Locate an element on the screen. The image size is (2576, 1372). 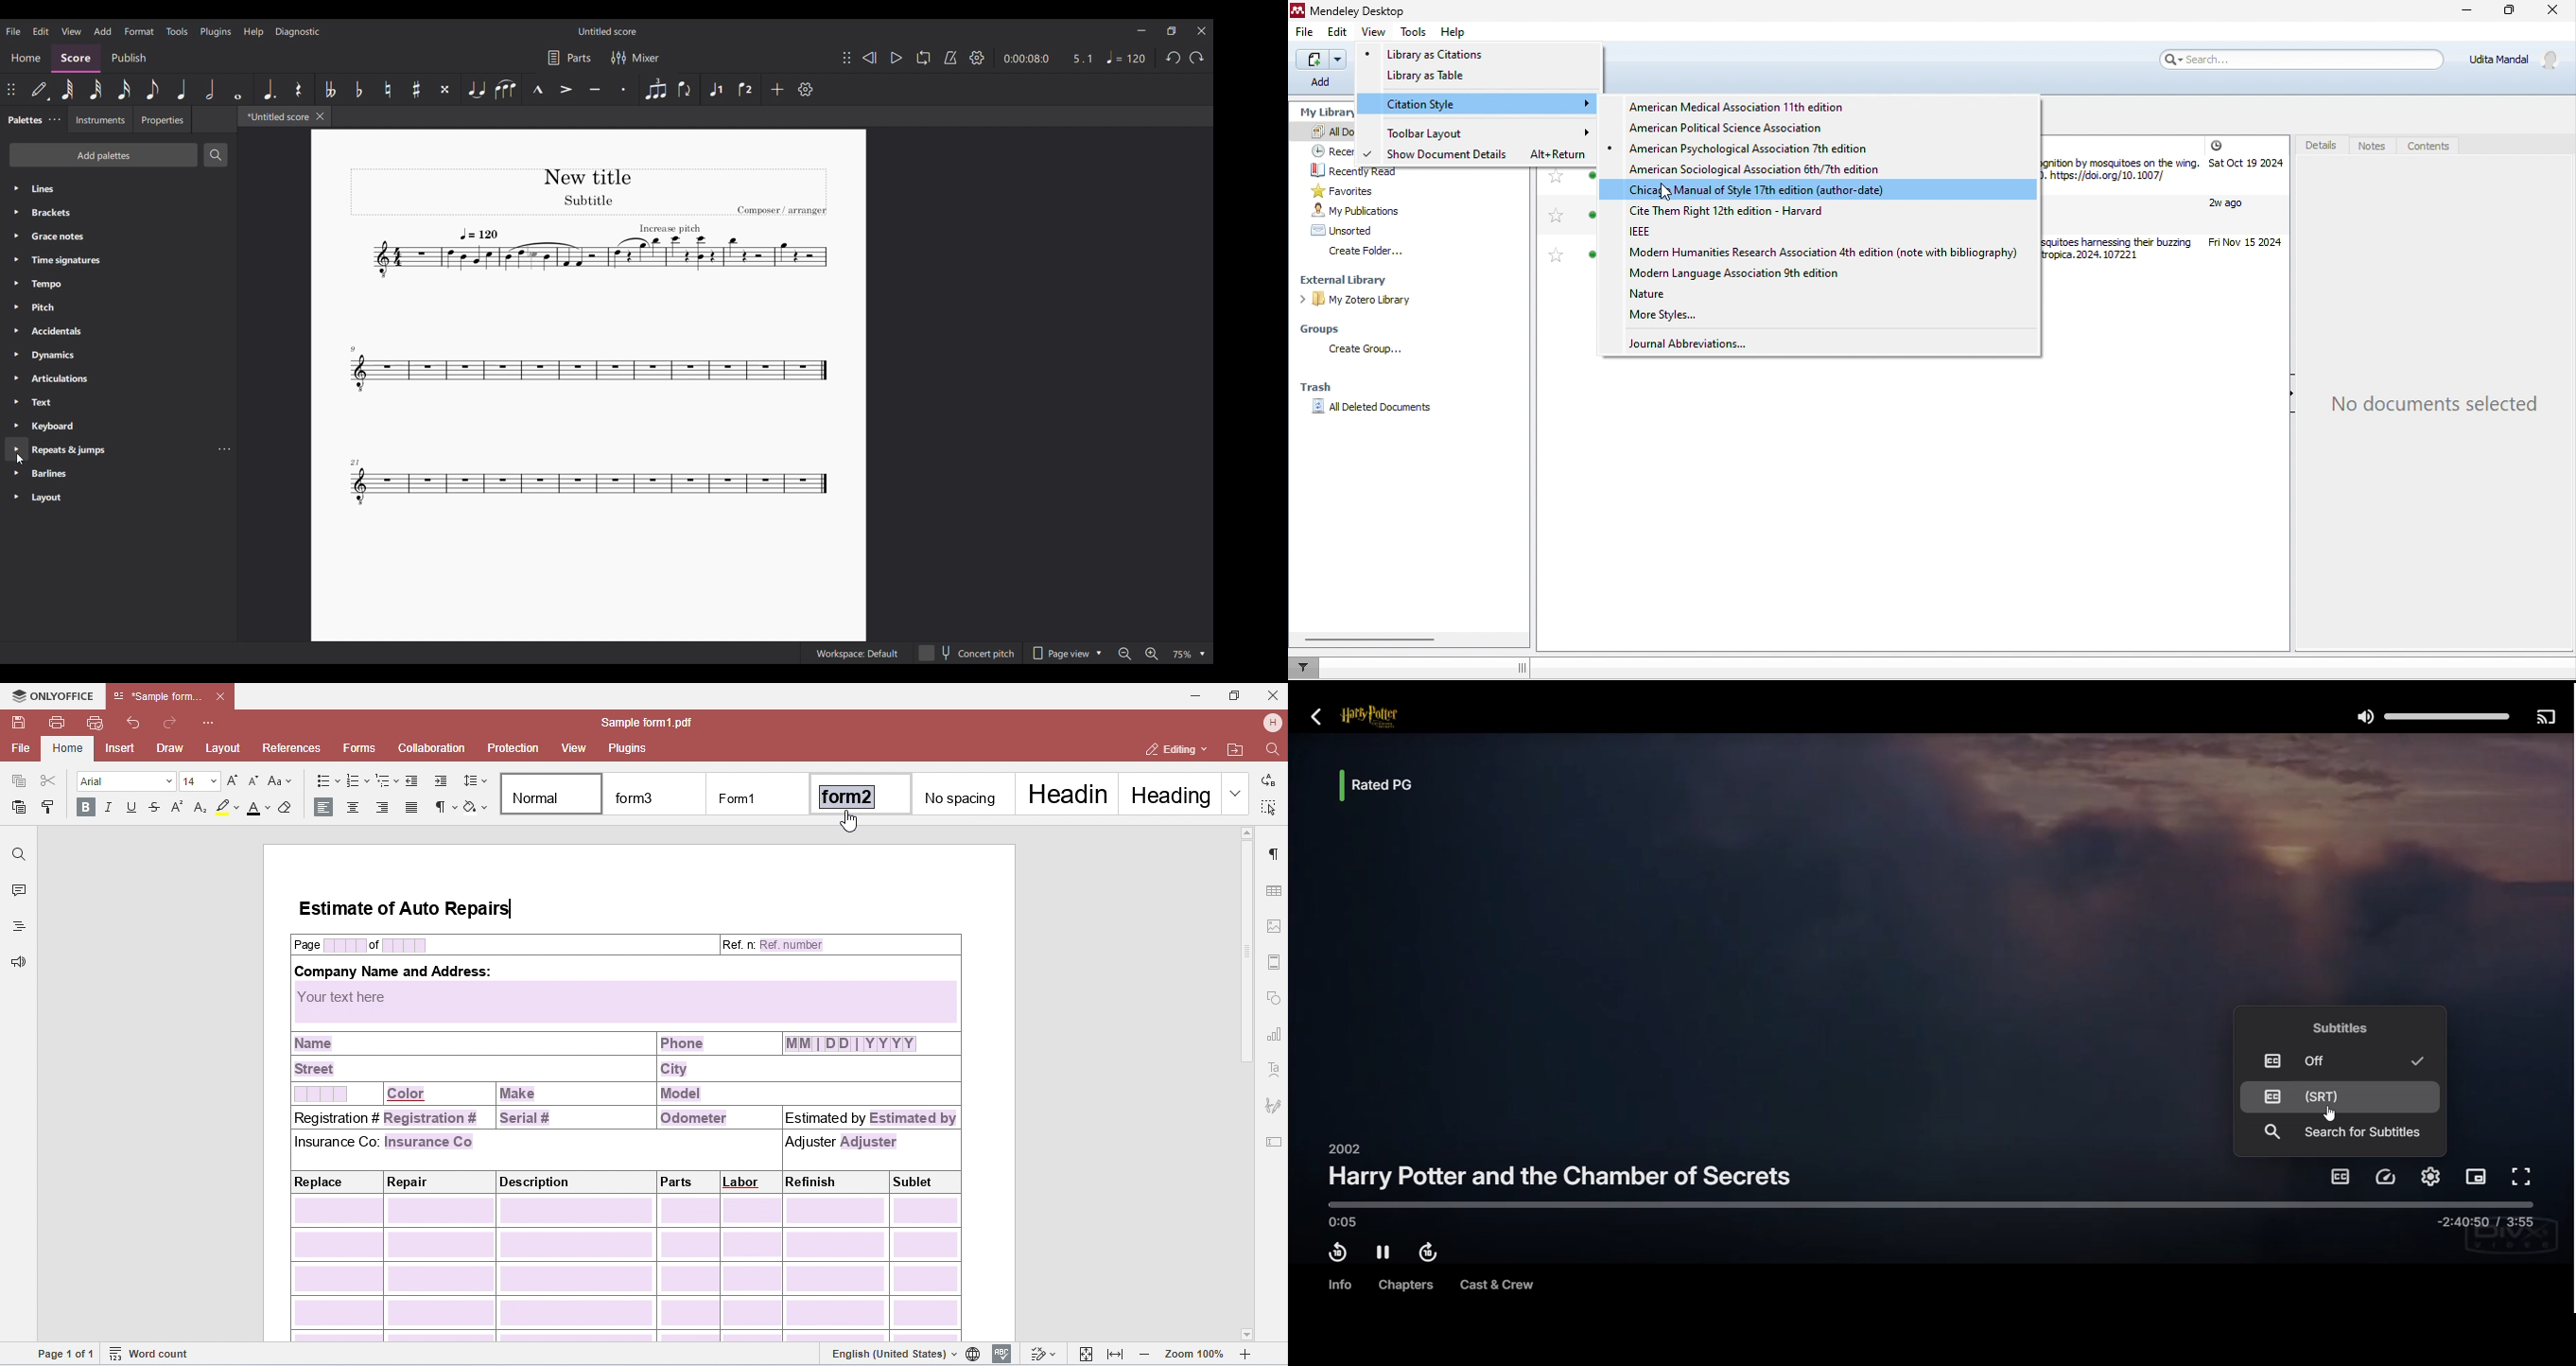
tools is located at coordinates (1414, 34).